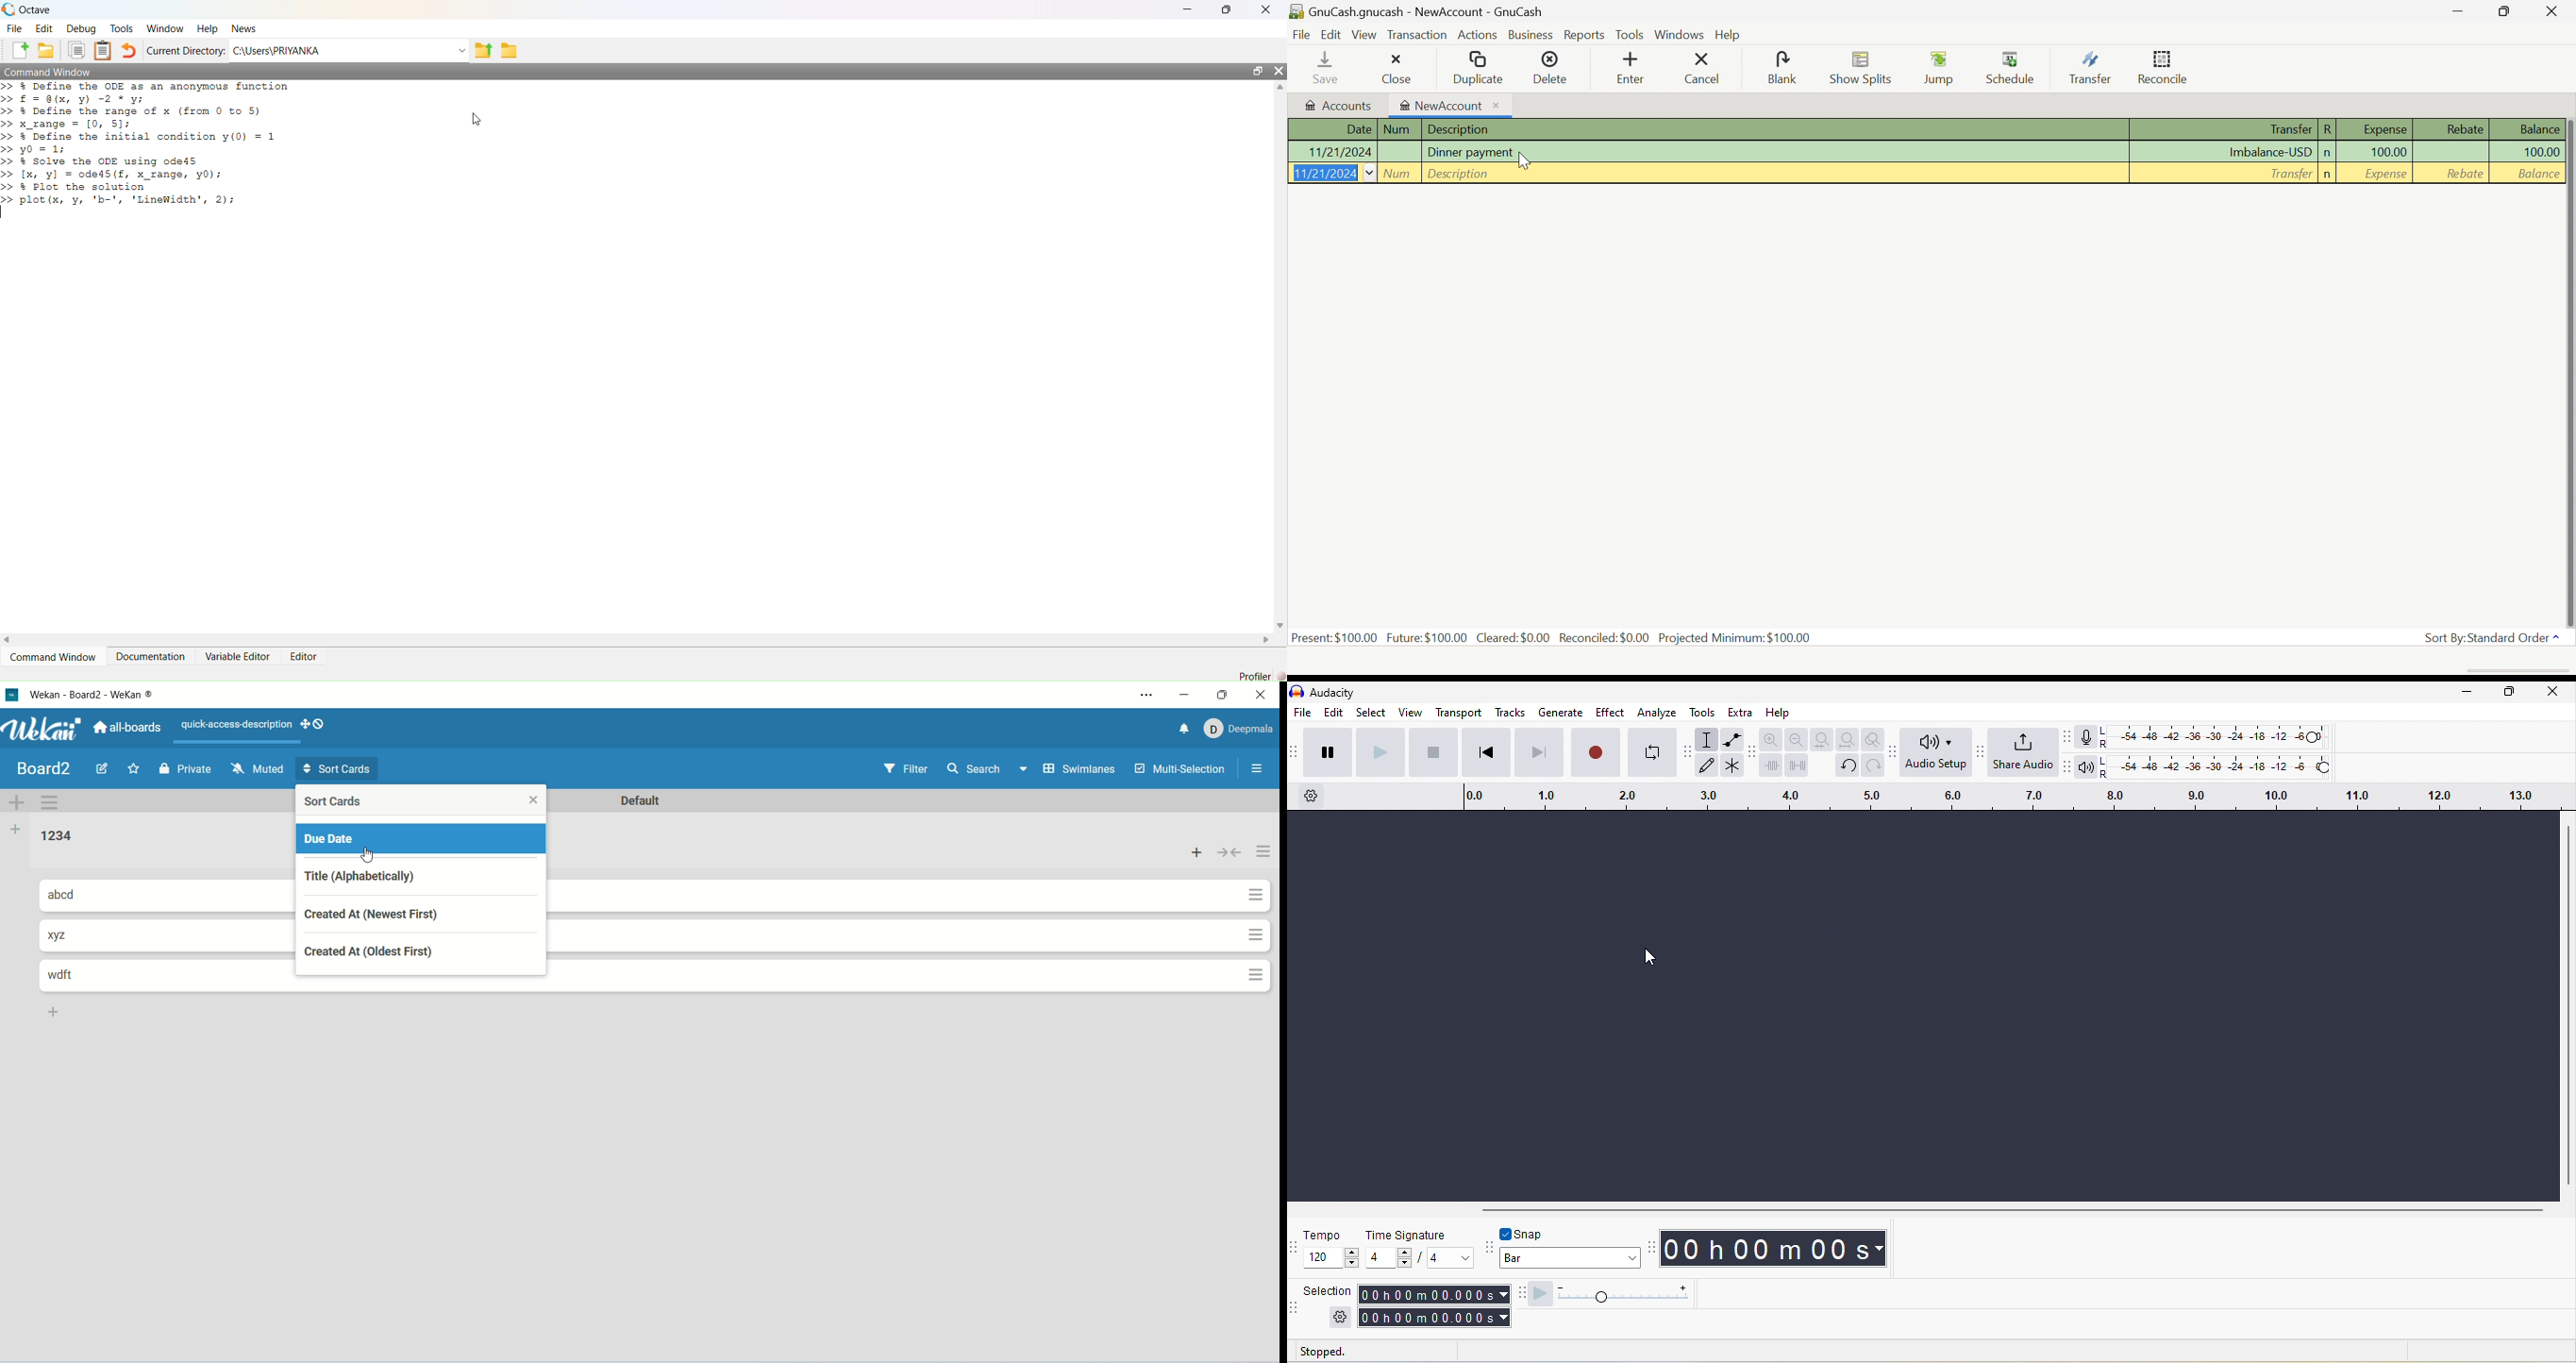 This screenshot has width=2576, height=1372. What do you see at coordinates (17, 50) in the screenshot?
I see `New script` at bounding box center [17, 50].